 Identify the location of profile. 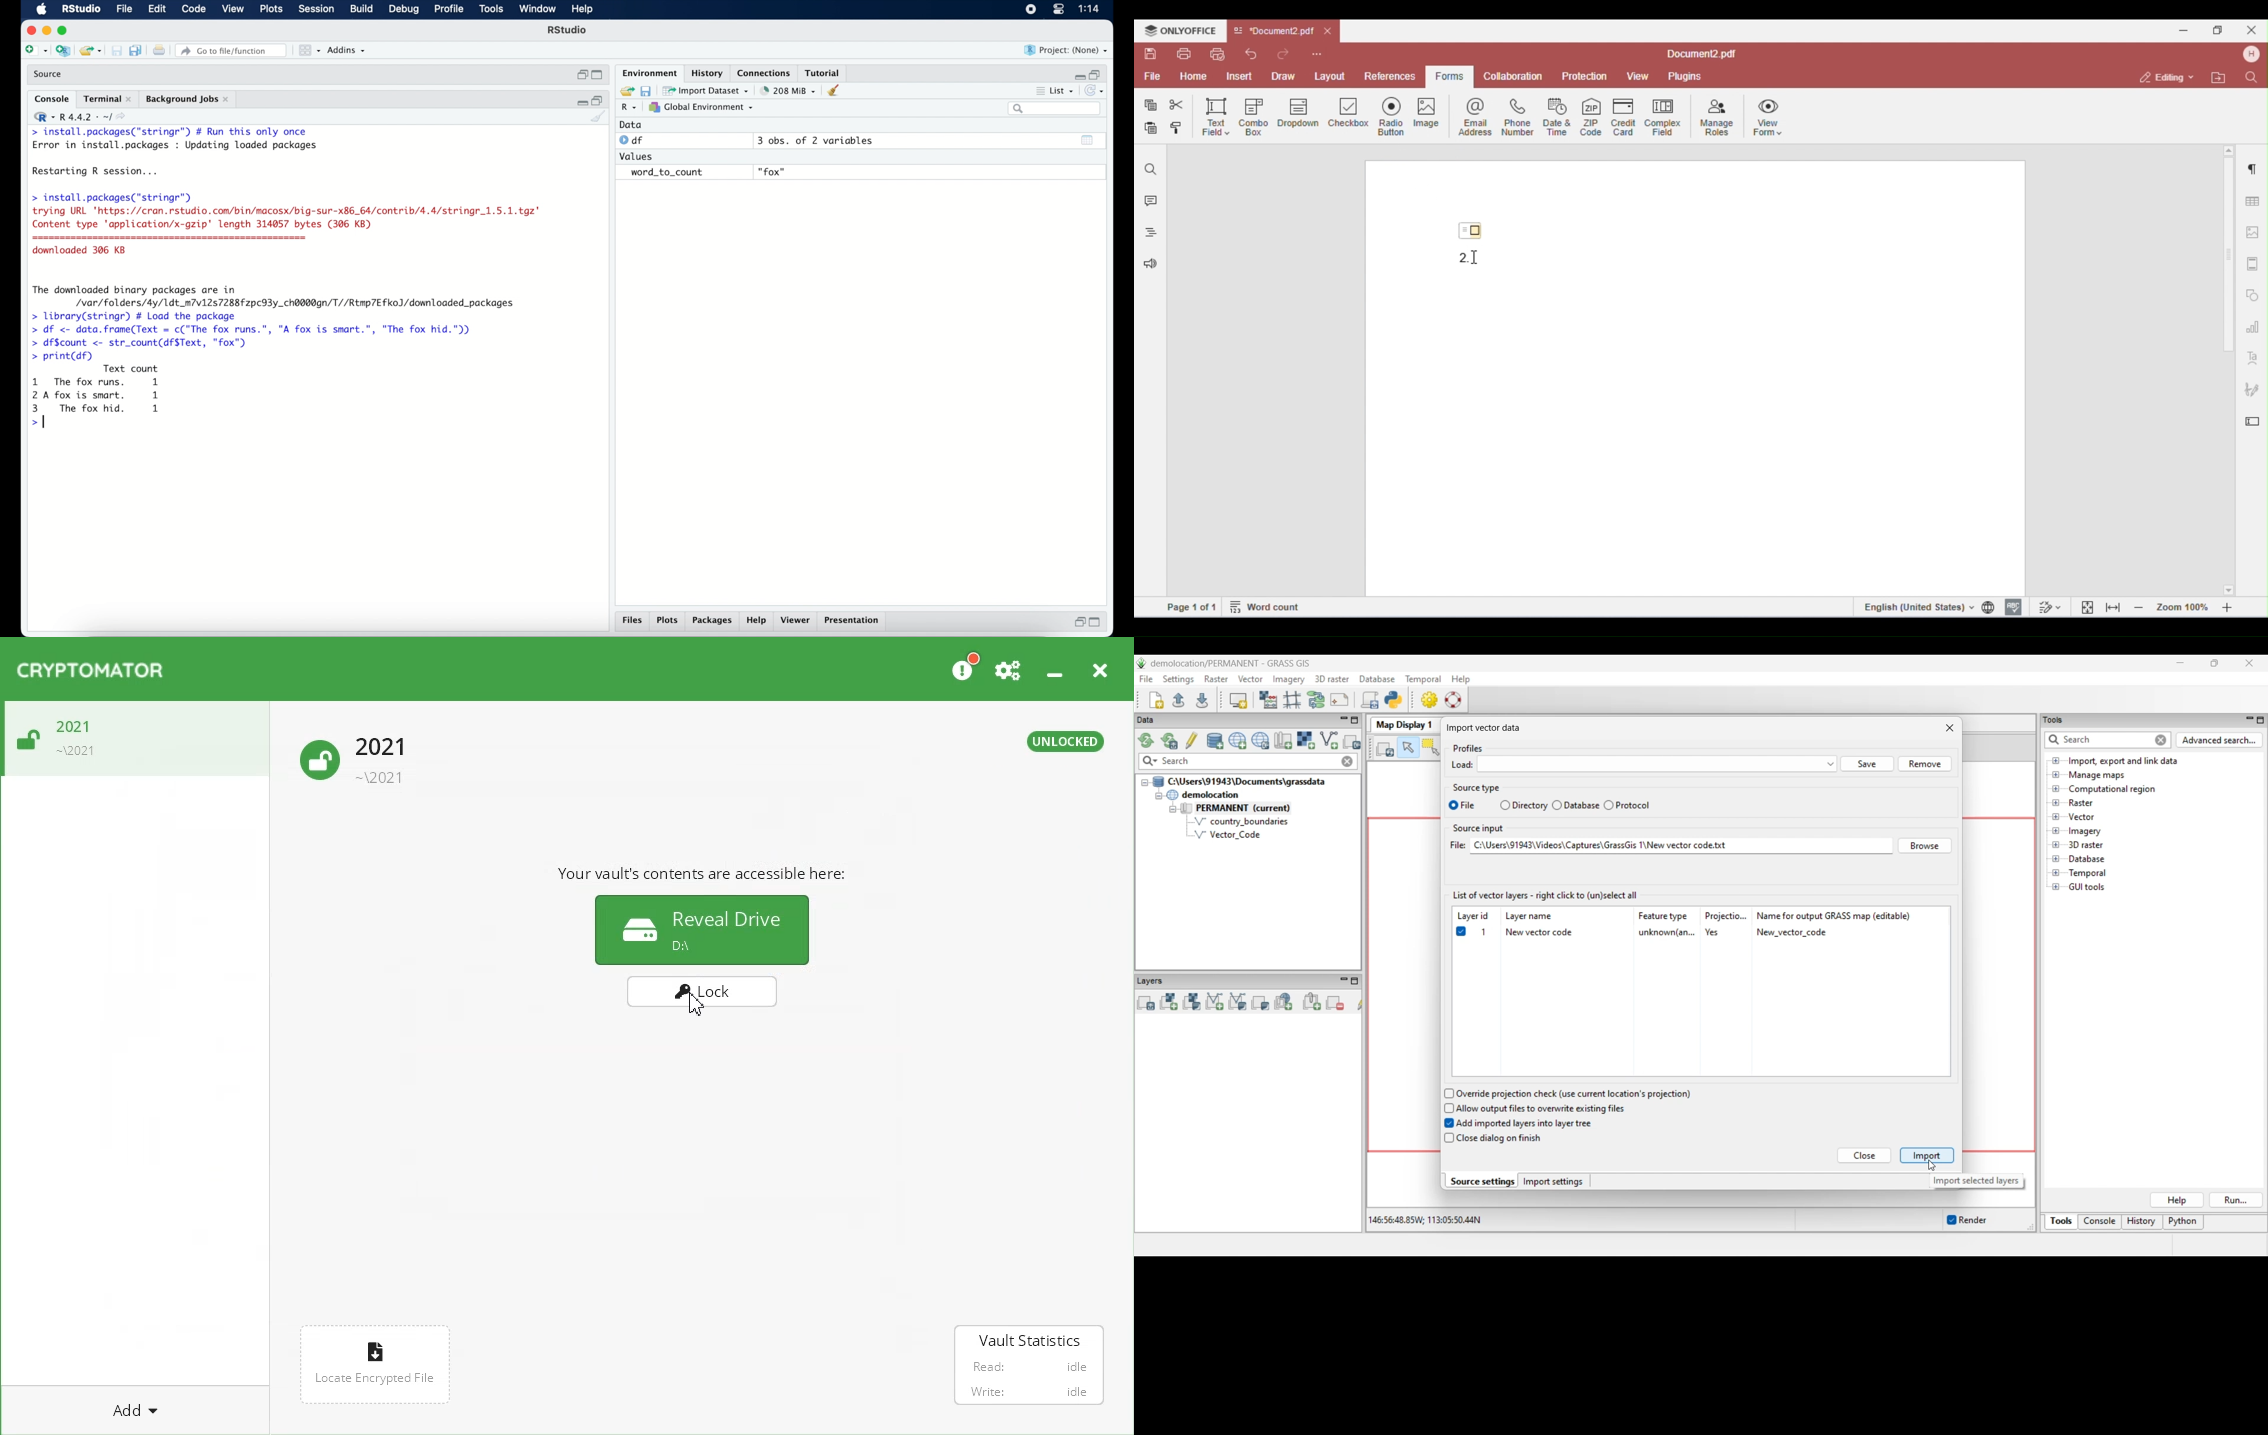
(448, 9).